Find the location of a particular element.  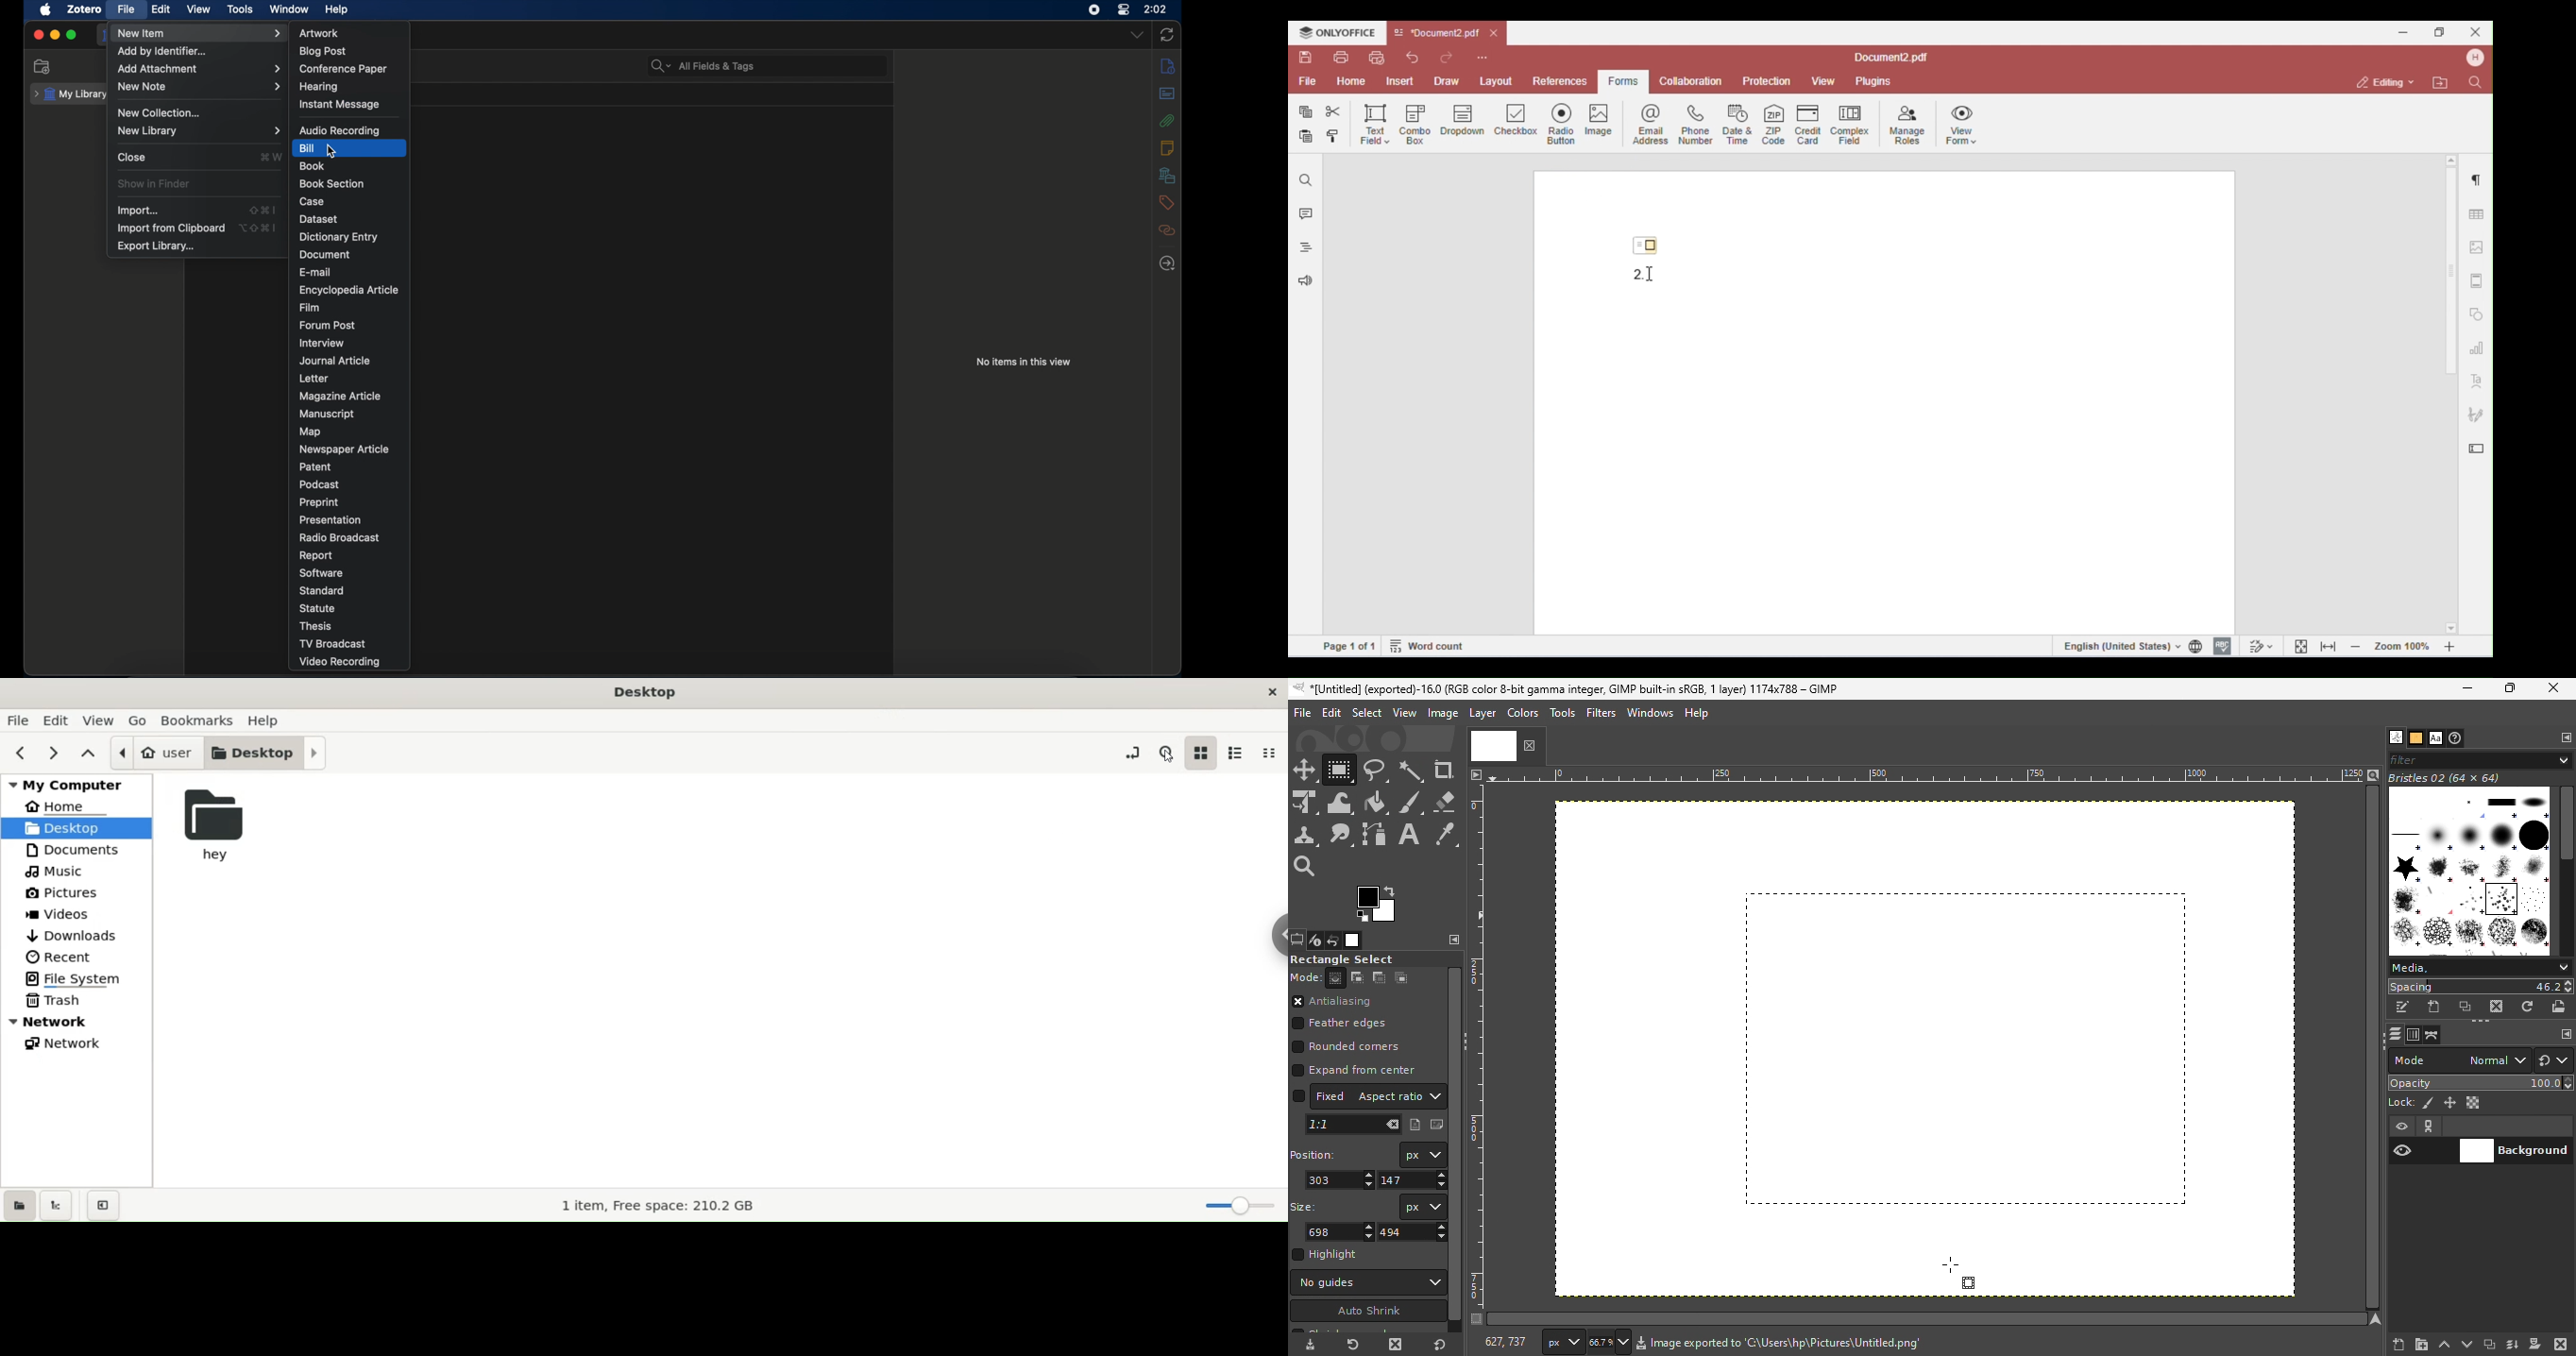

locate is located at coordinates (1169, 263).